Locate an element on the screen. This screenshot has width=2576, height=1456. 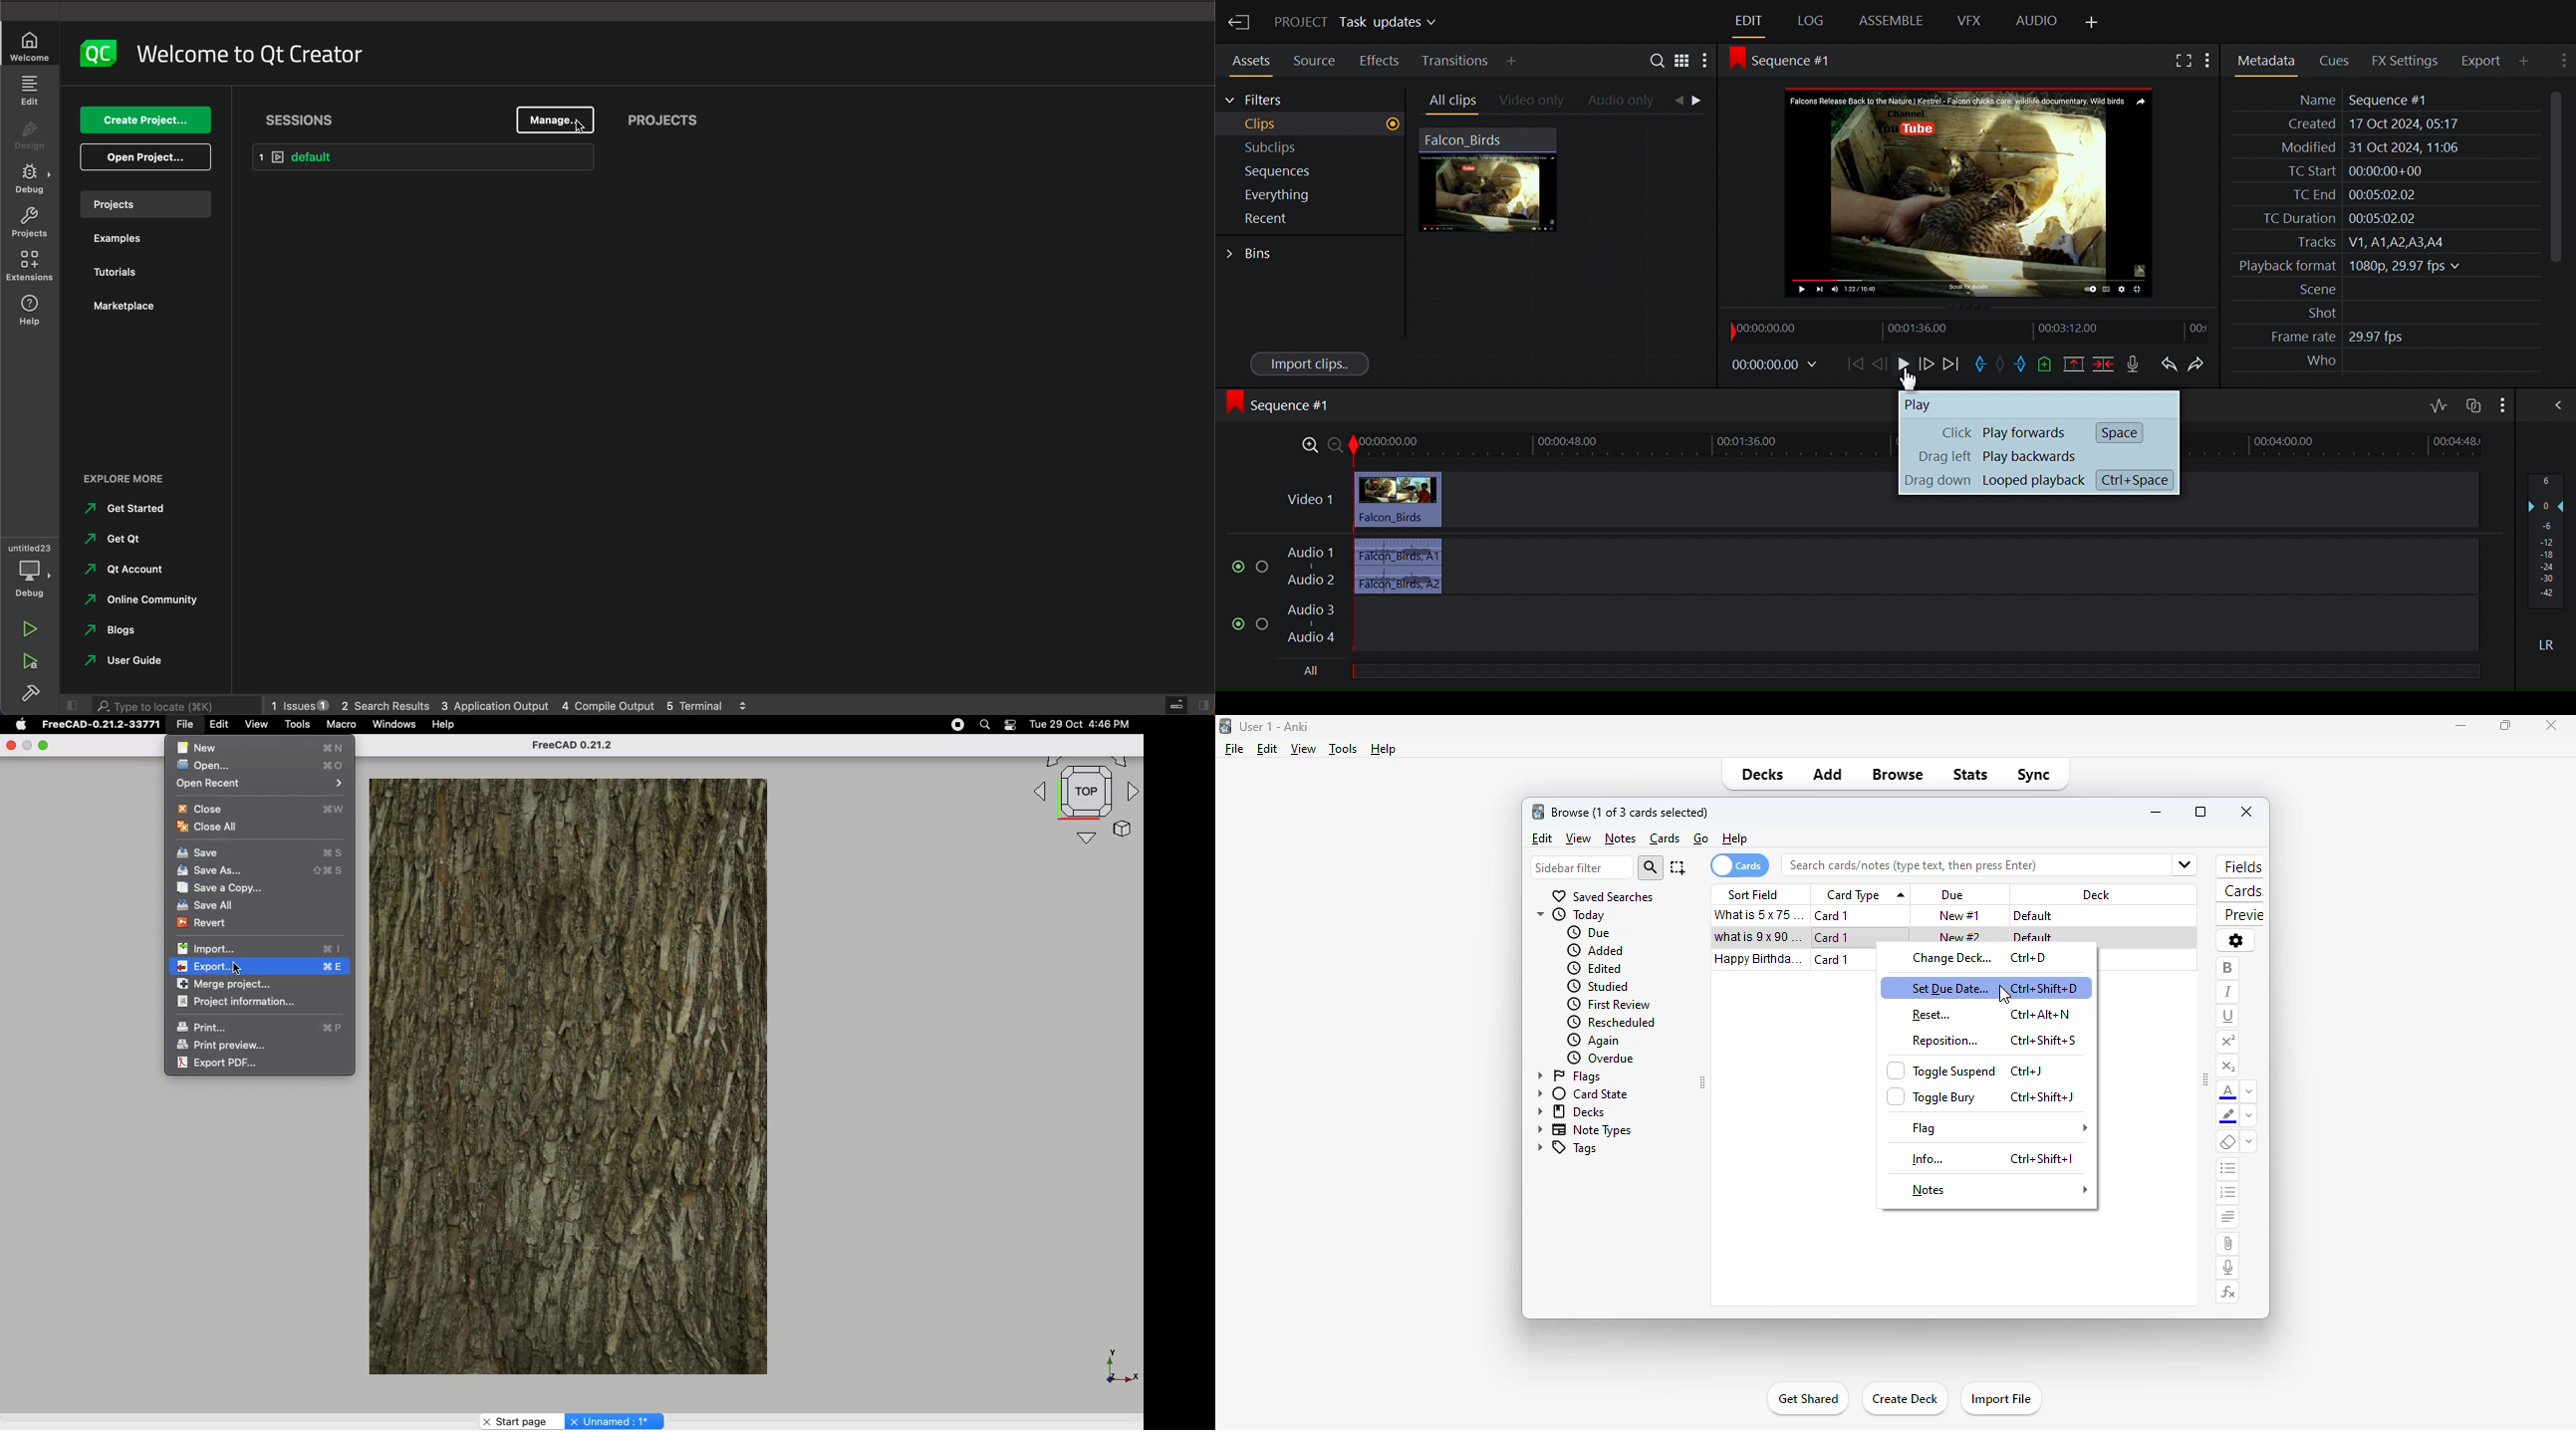
Created 17 Oct 2024, 05:17 is located at coordinates (2367, 124).